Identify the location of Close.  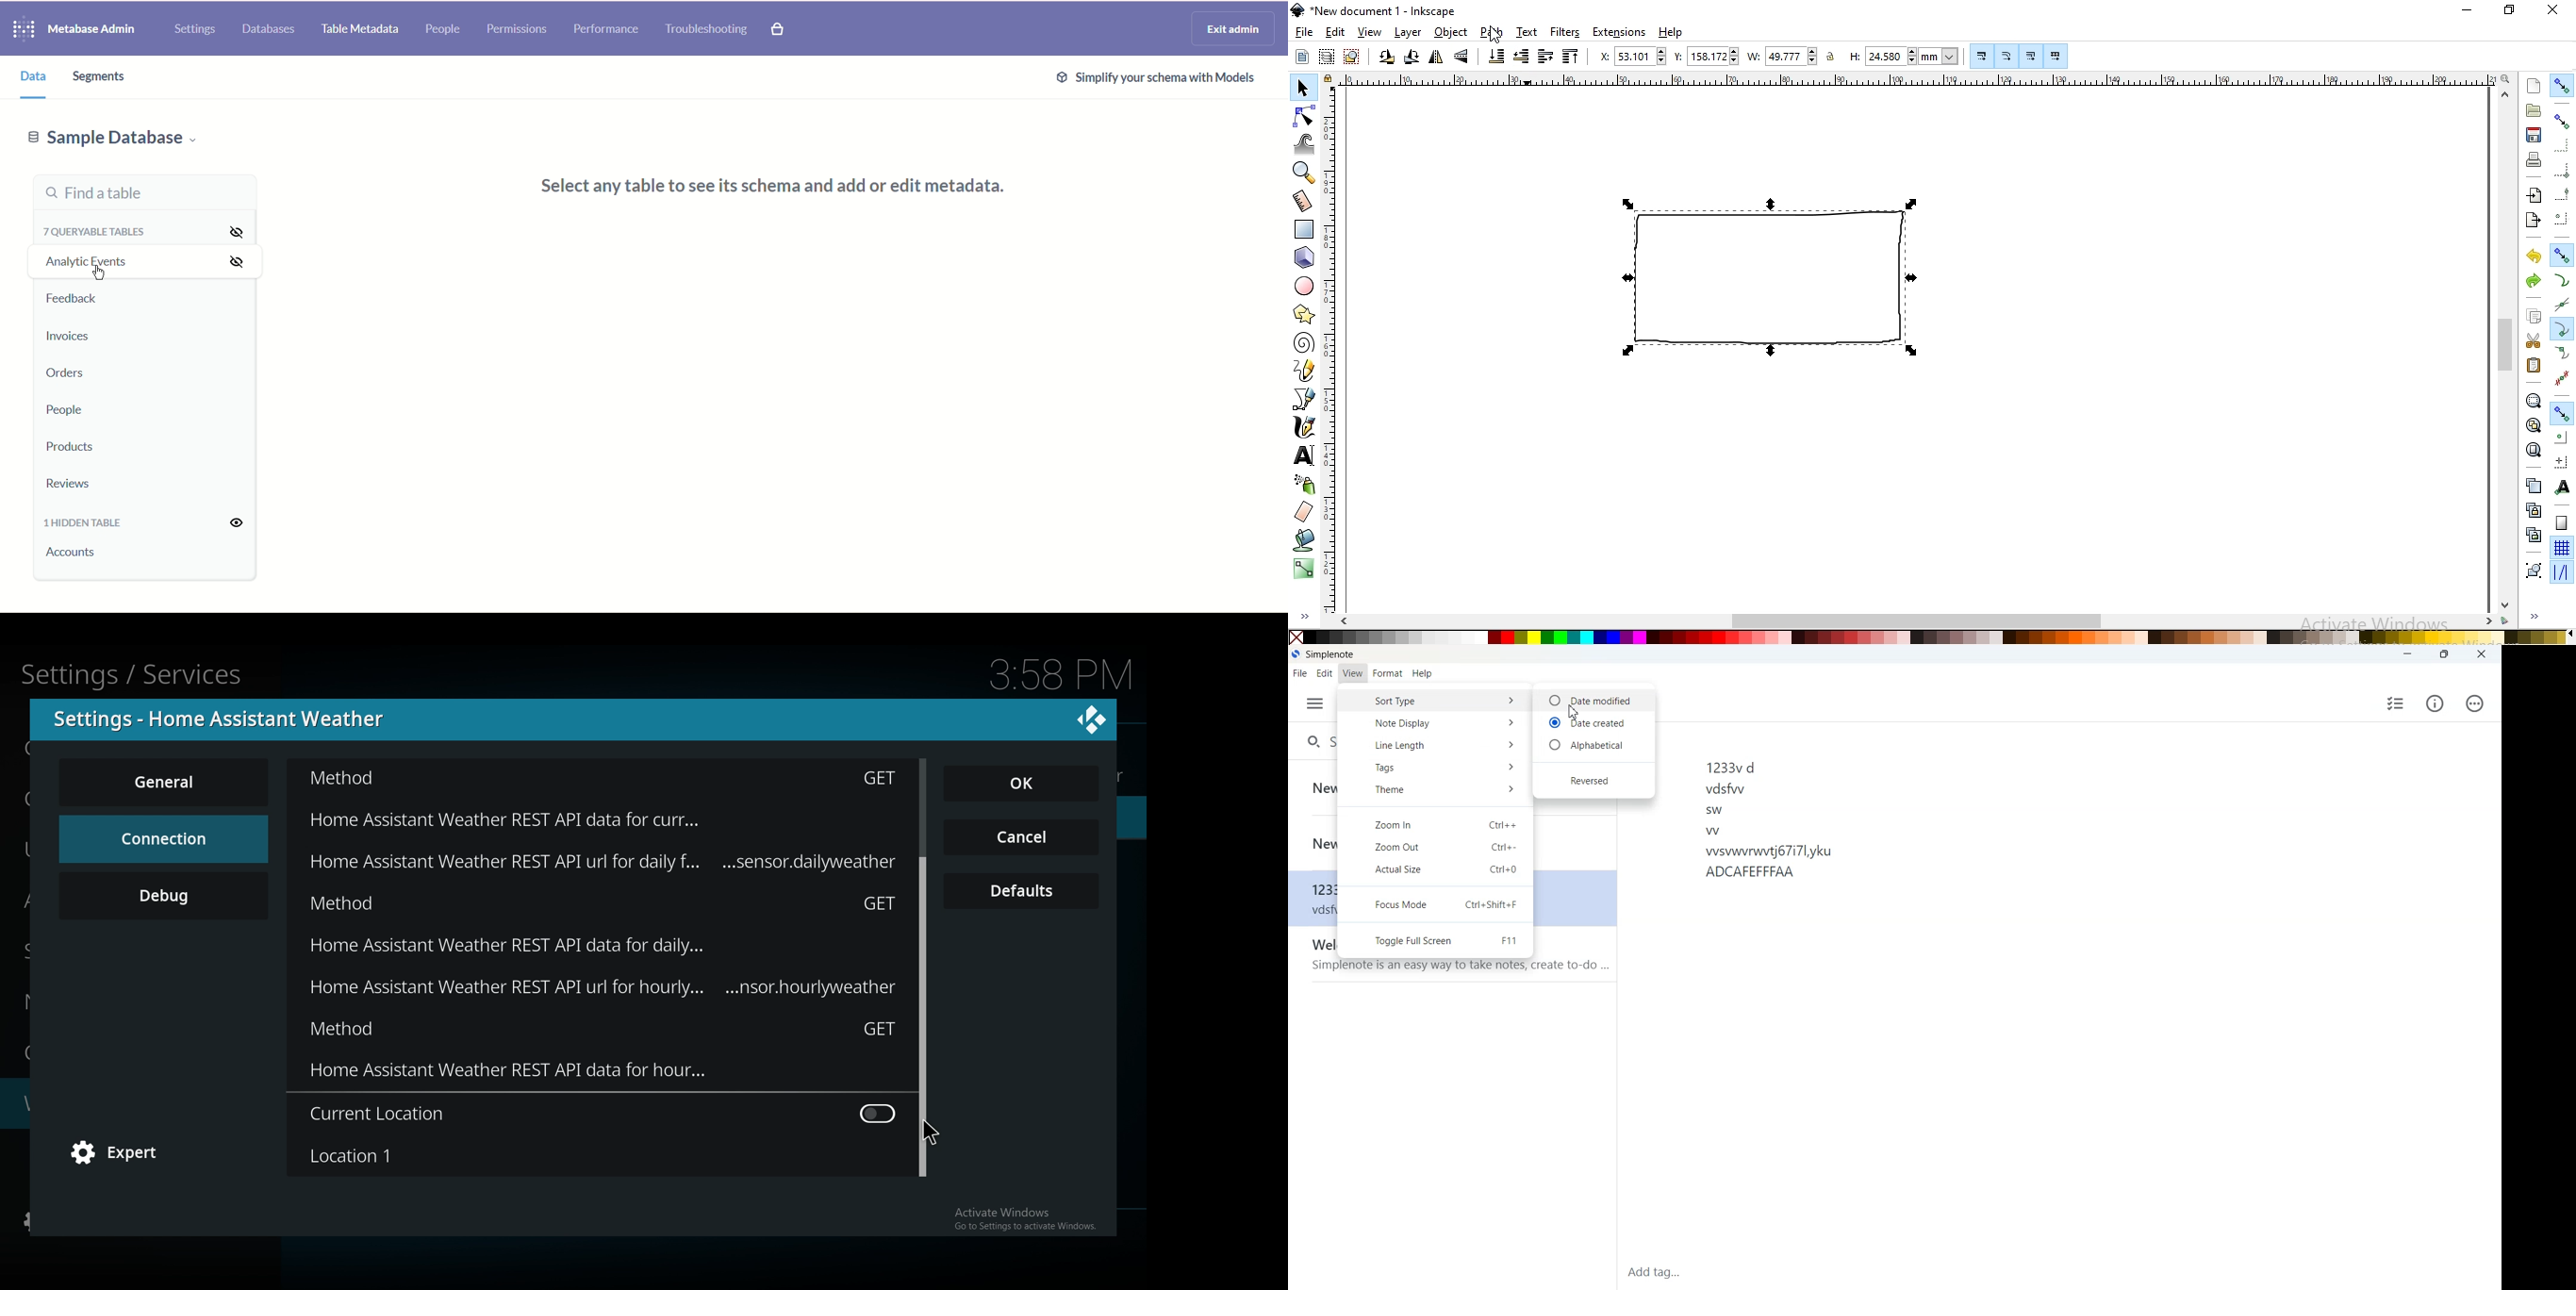
(2481, 654).